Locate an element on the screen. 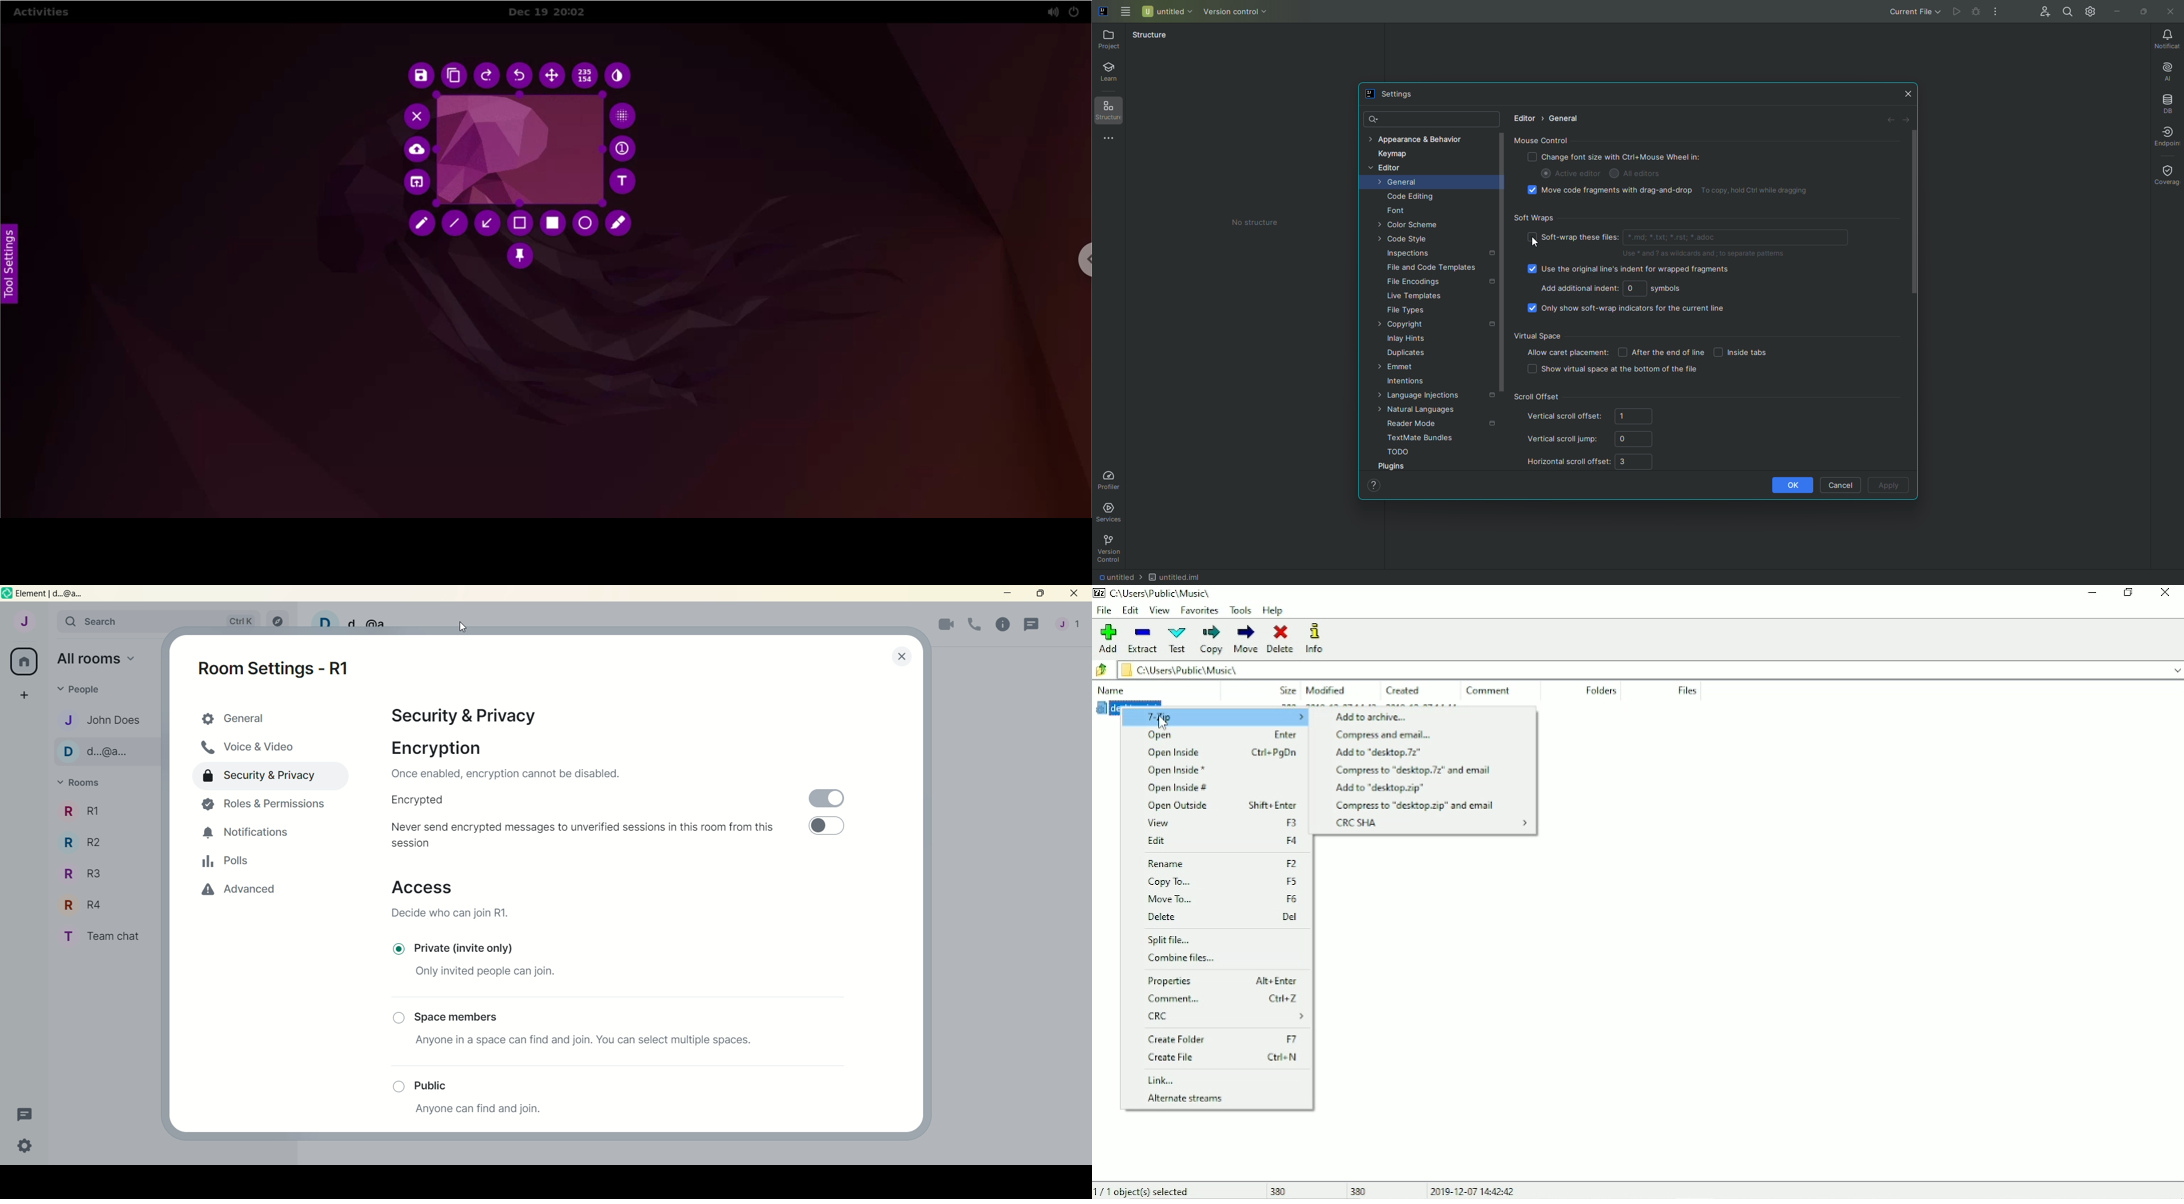 The width and height of the screenshot is (2184, 1204). Run is located at coordinates (1955, 12).